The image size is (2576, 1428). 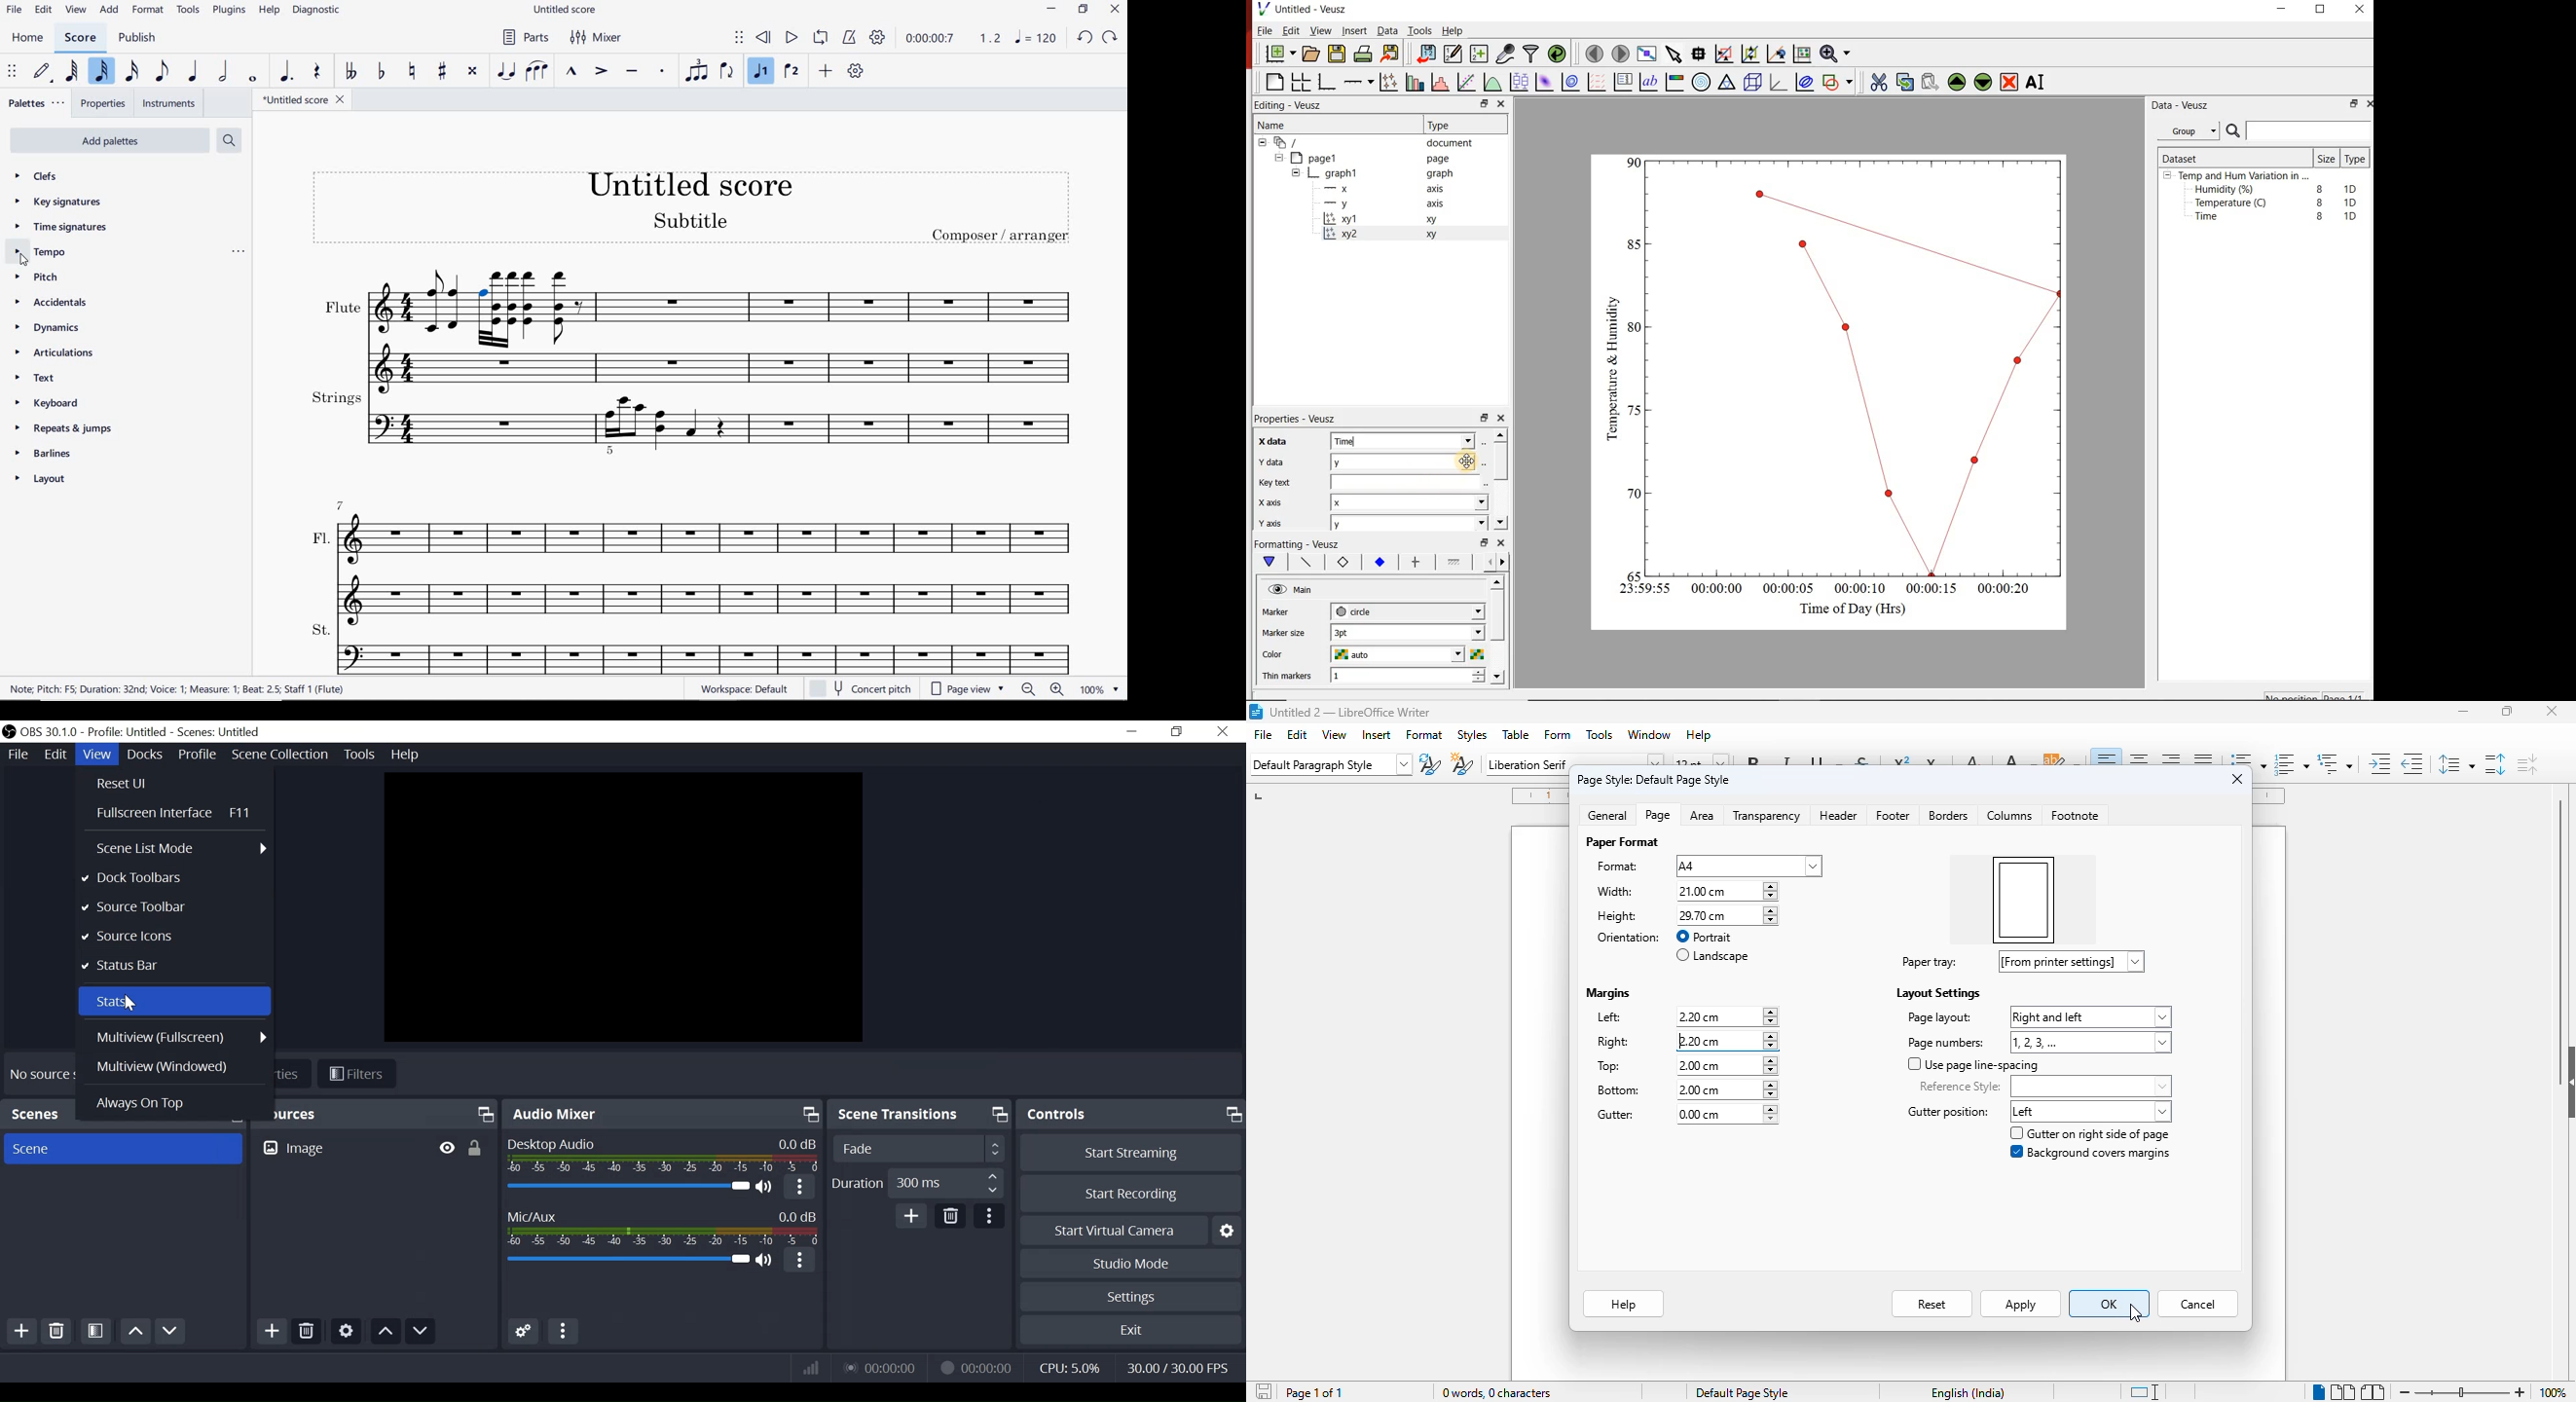 I want to click on Delete, so click(x=950, y=1216).